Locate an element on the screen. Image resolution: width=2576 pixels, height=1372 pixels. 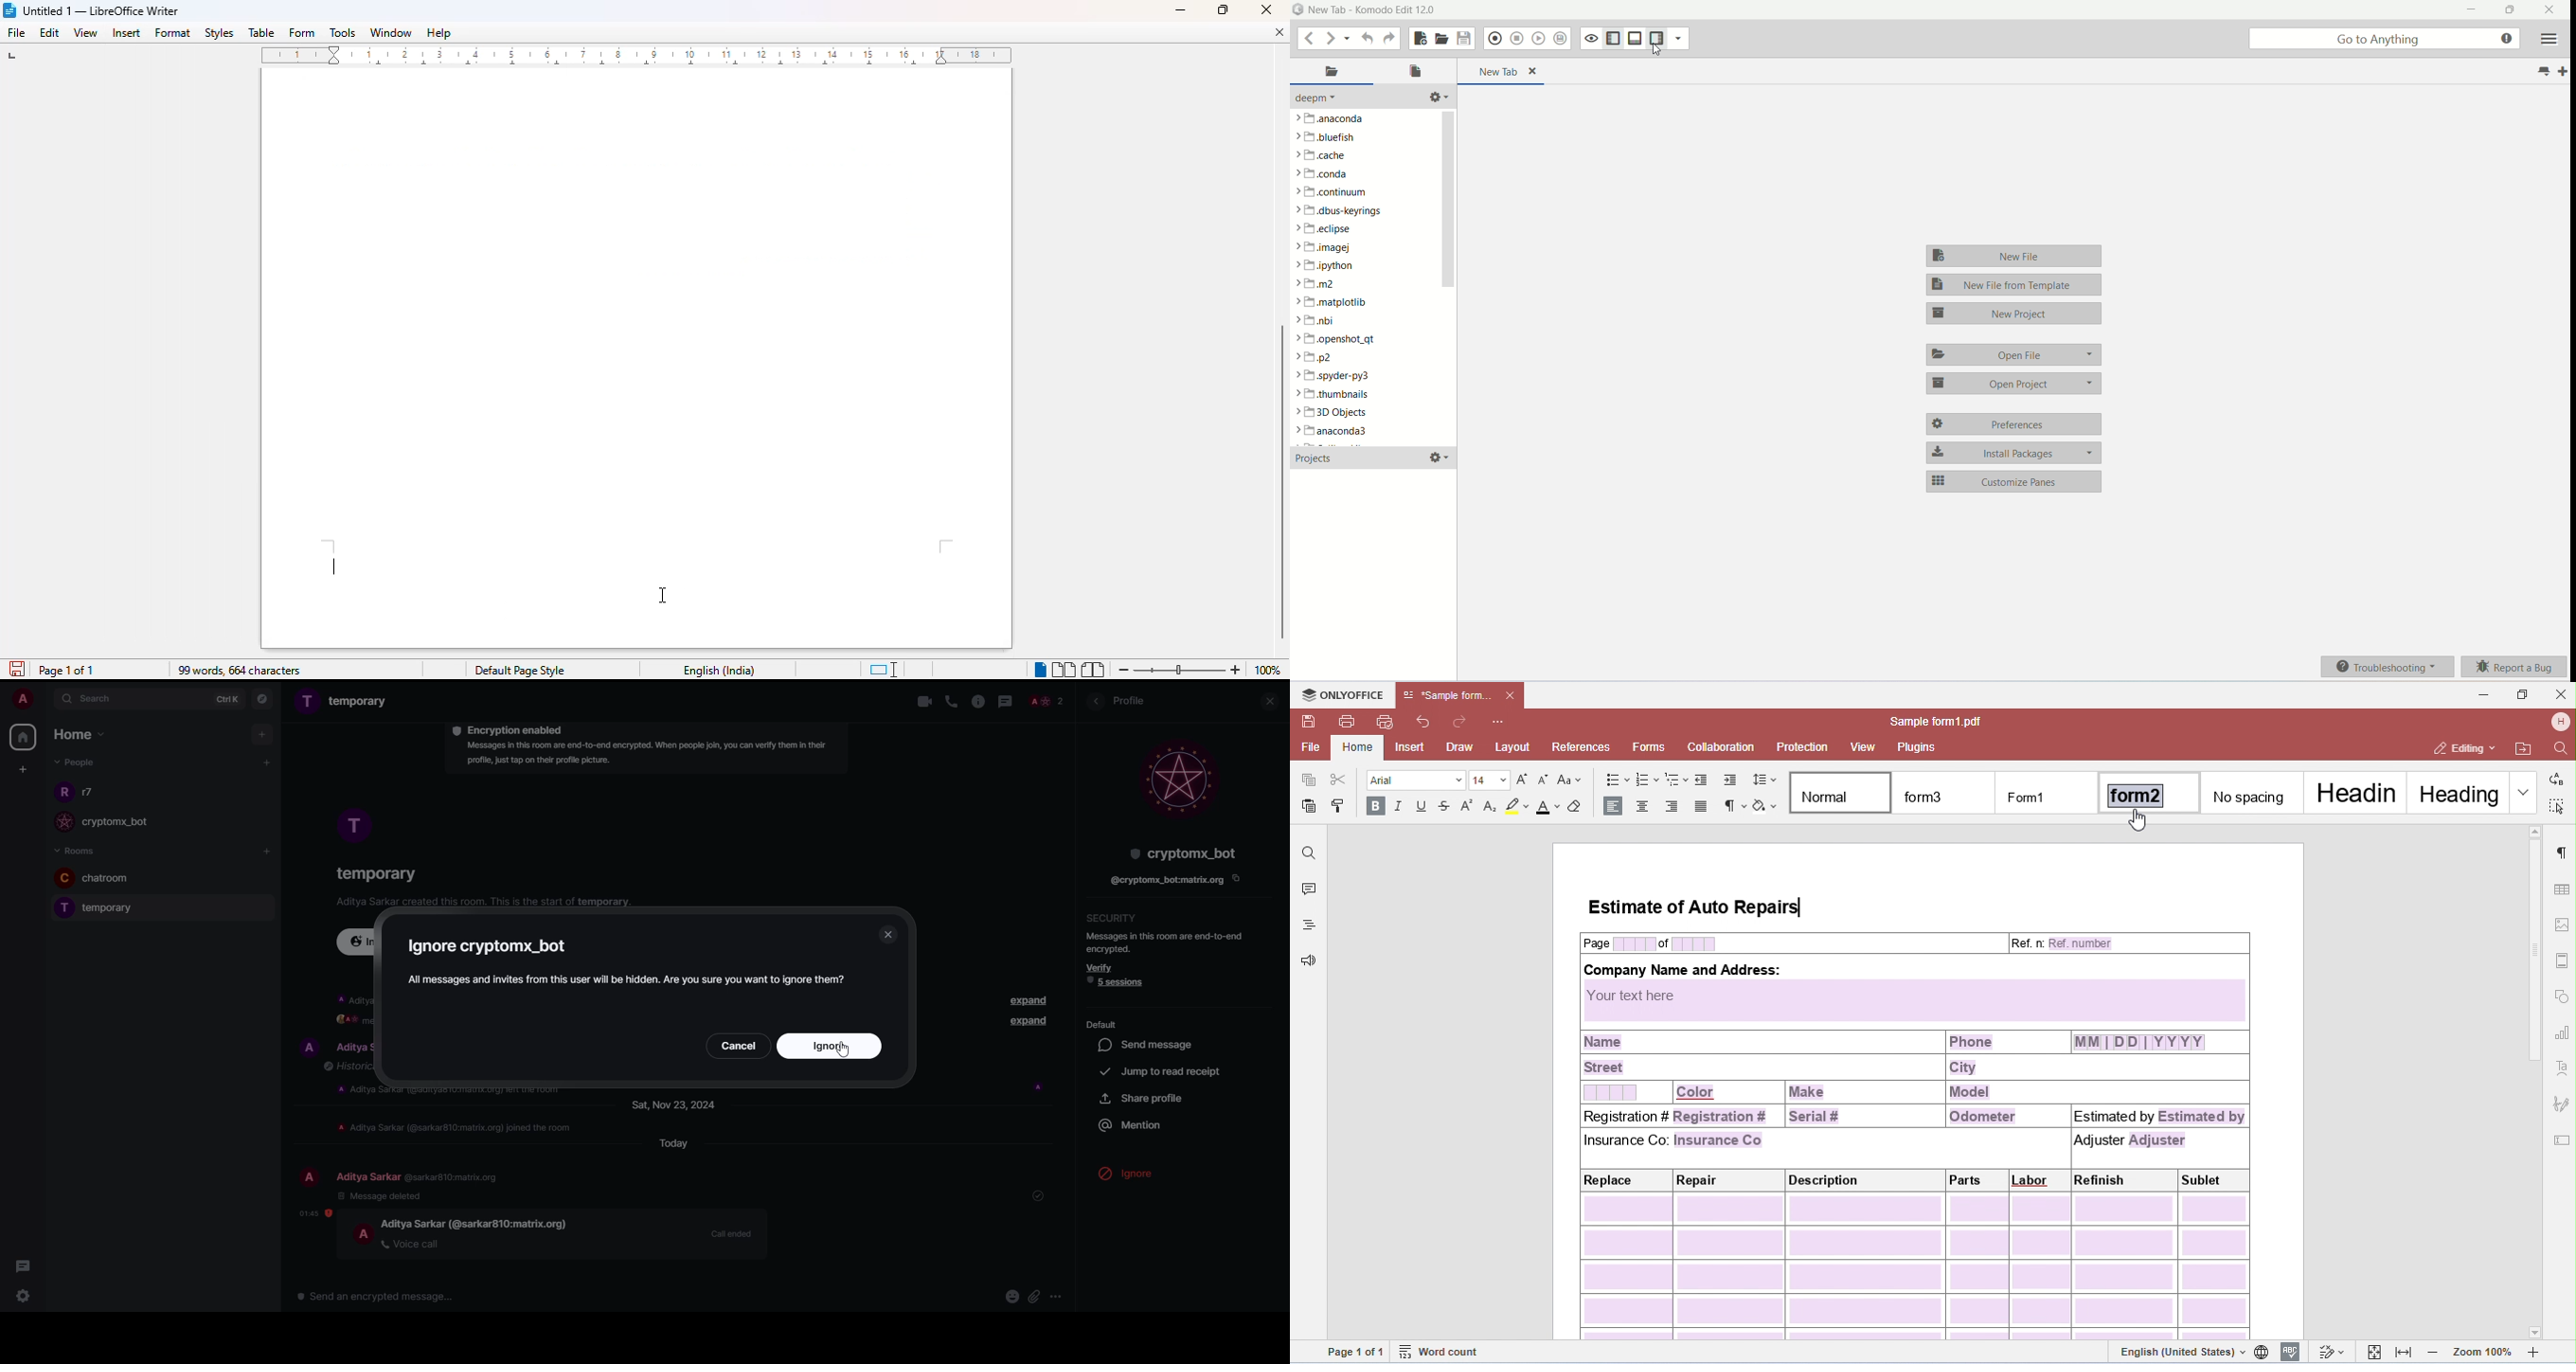
maximize is located at coordinates (1223, 9).